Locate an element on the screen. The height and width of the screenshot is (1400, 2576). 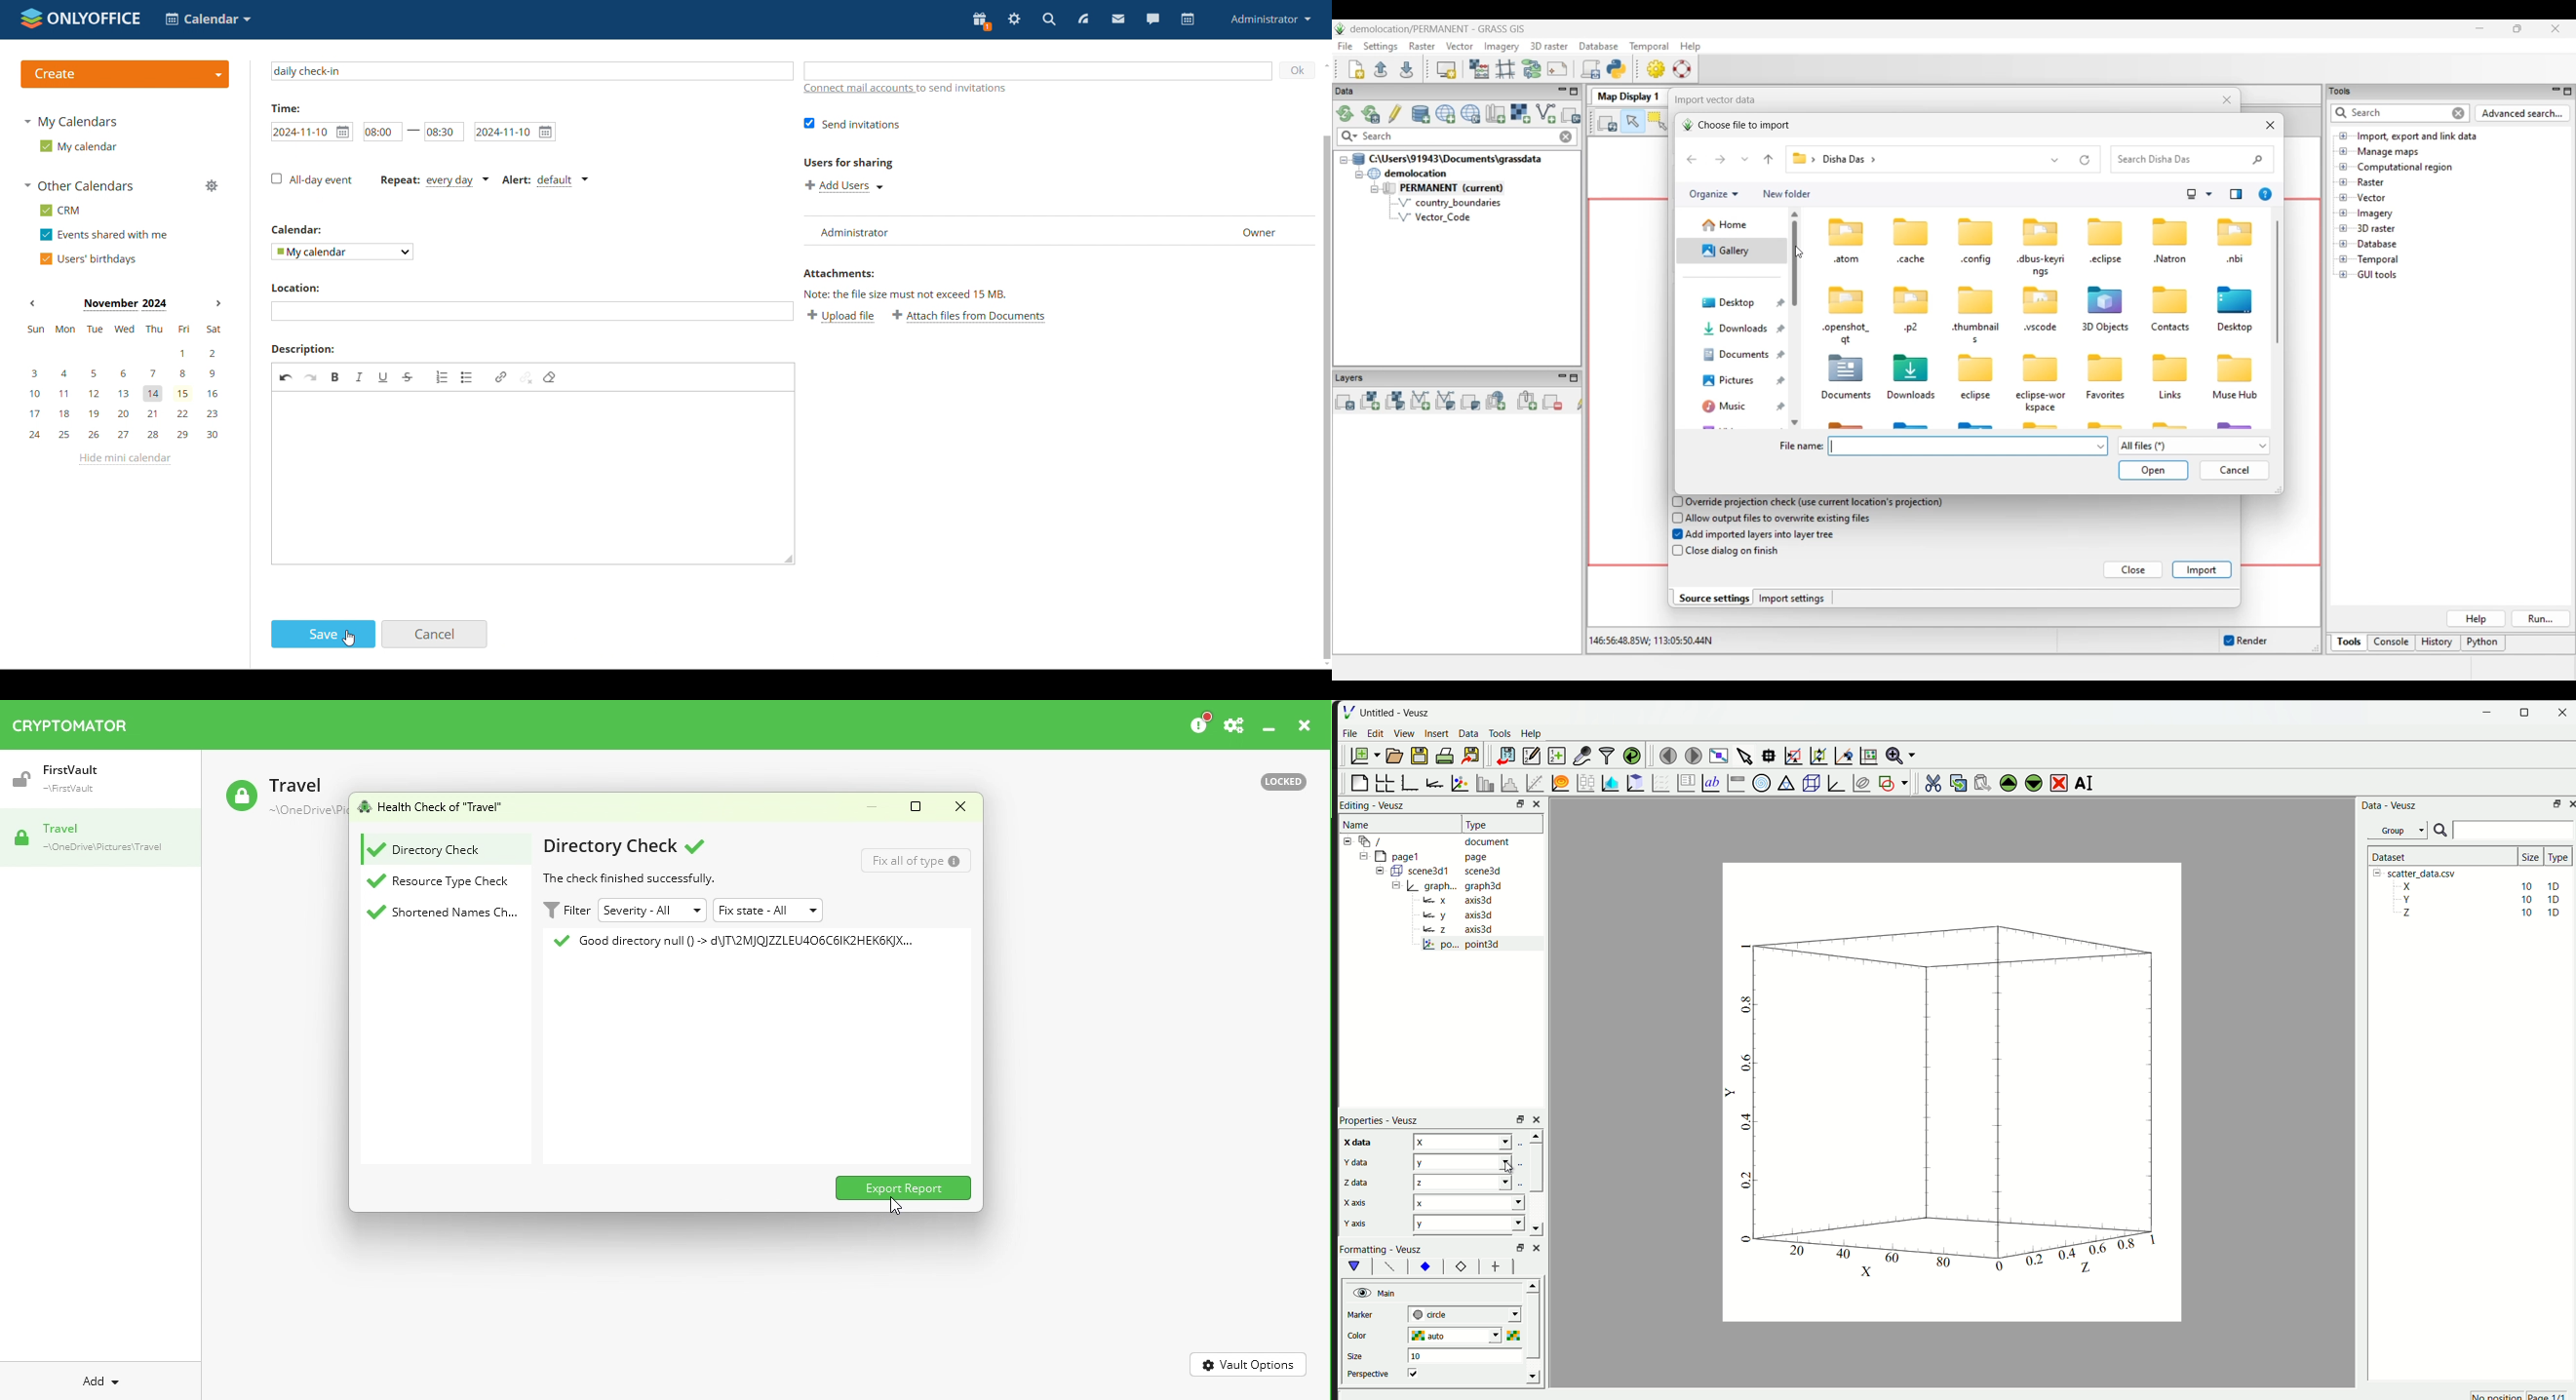
resize box is located at coordinates (790, 560).